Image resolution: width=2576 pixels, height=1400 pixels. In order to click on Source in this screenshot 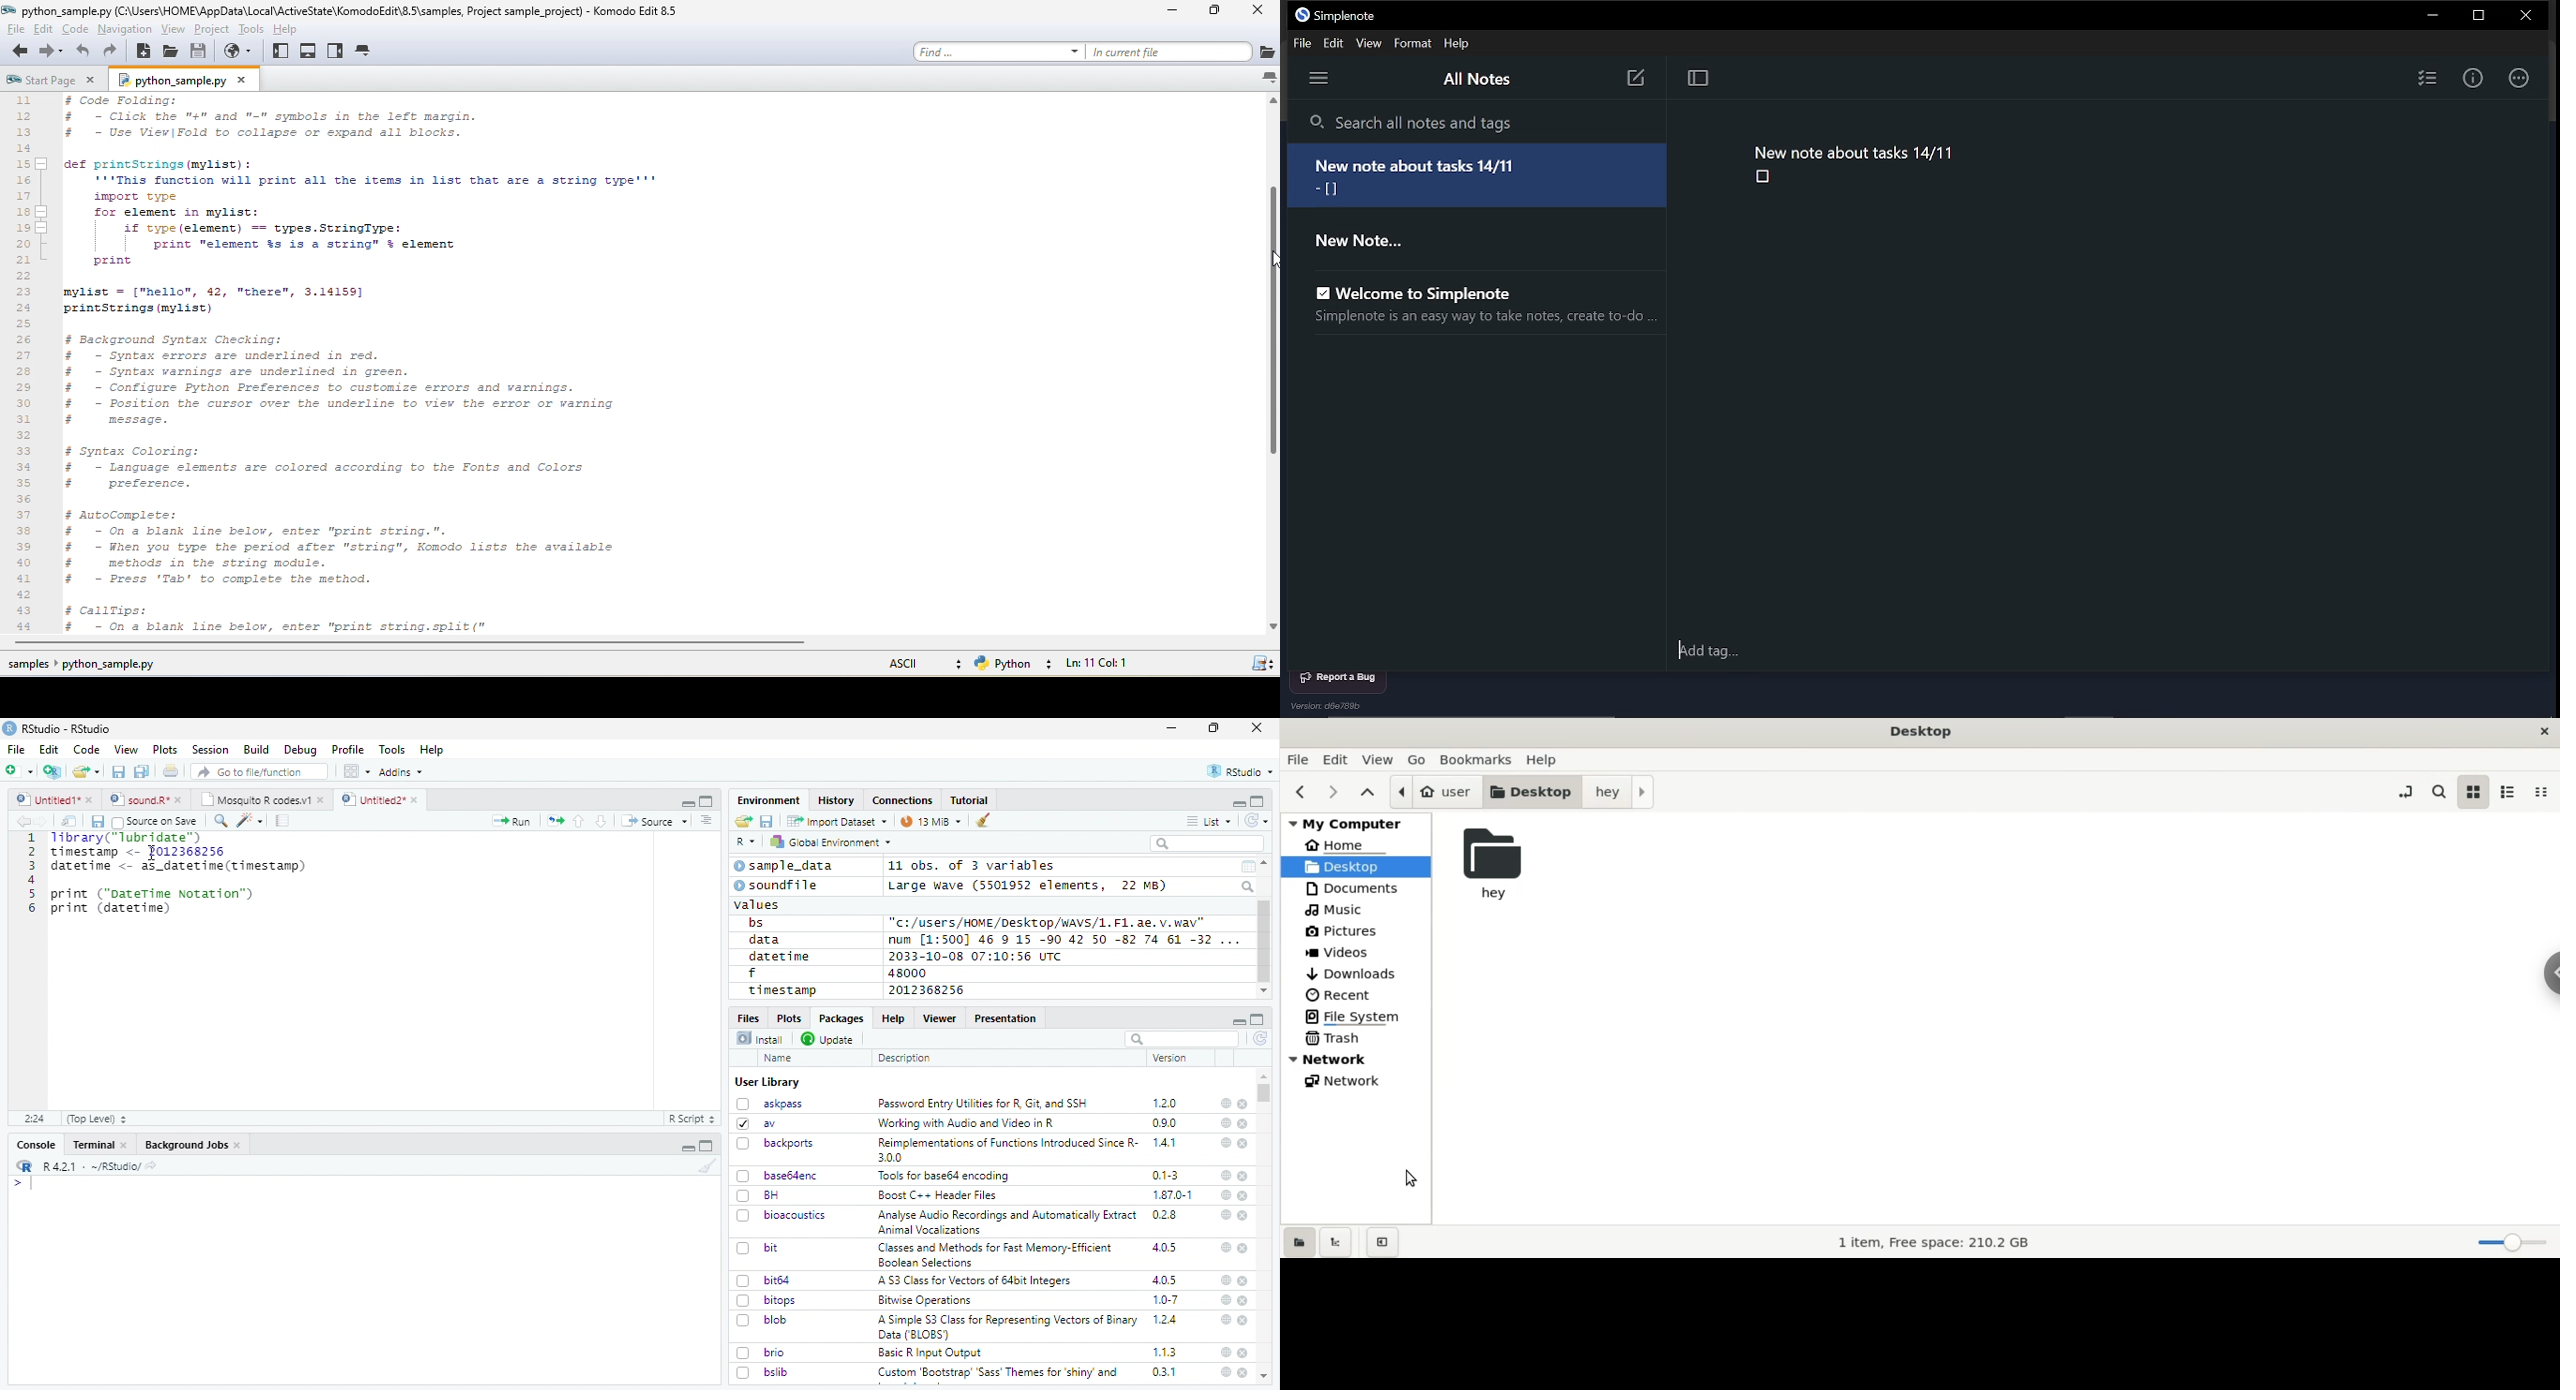, I will do `click(654, 823)`.